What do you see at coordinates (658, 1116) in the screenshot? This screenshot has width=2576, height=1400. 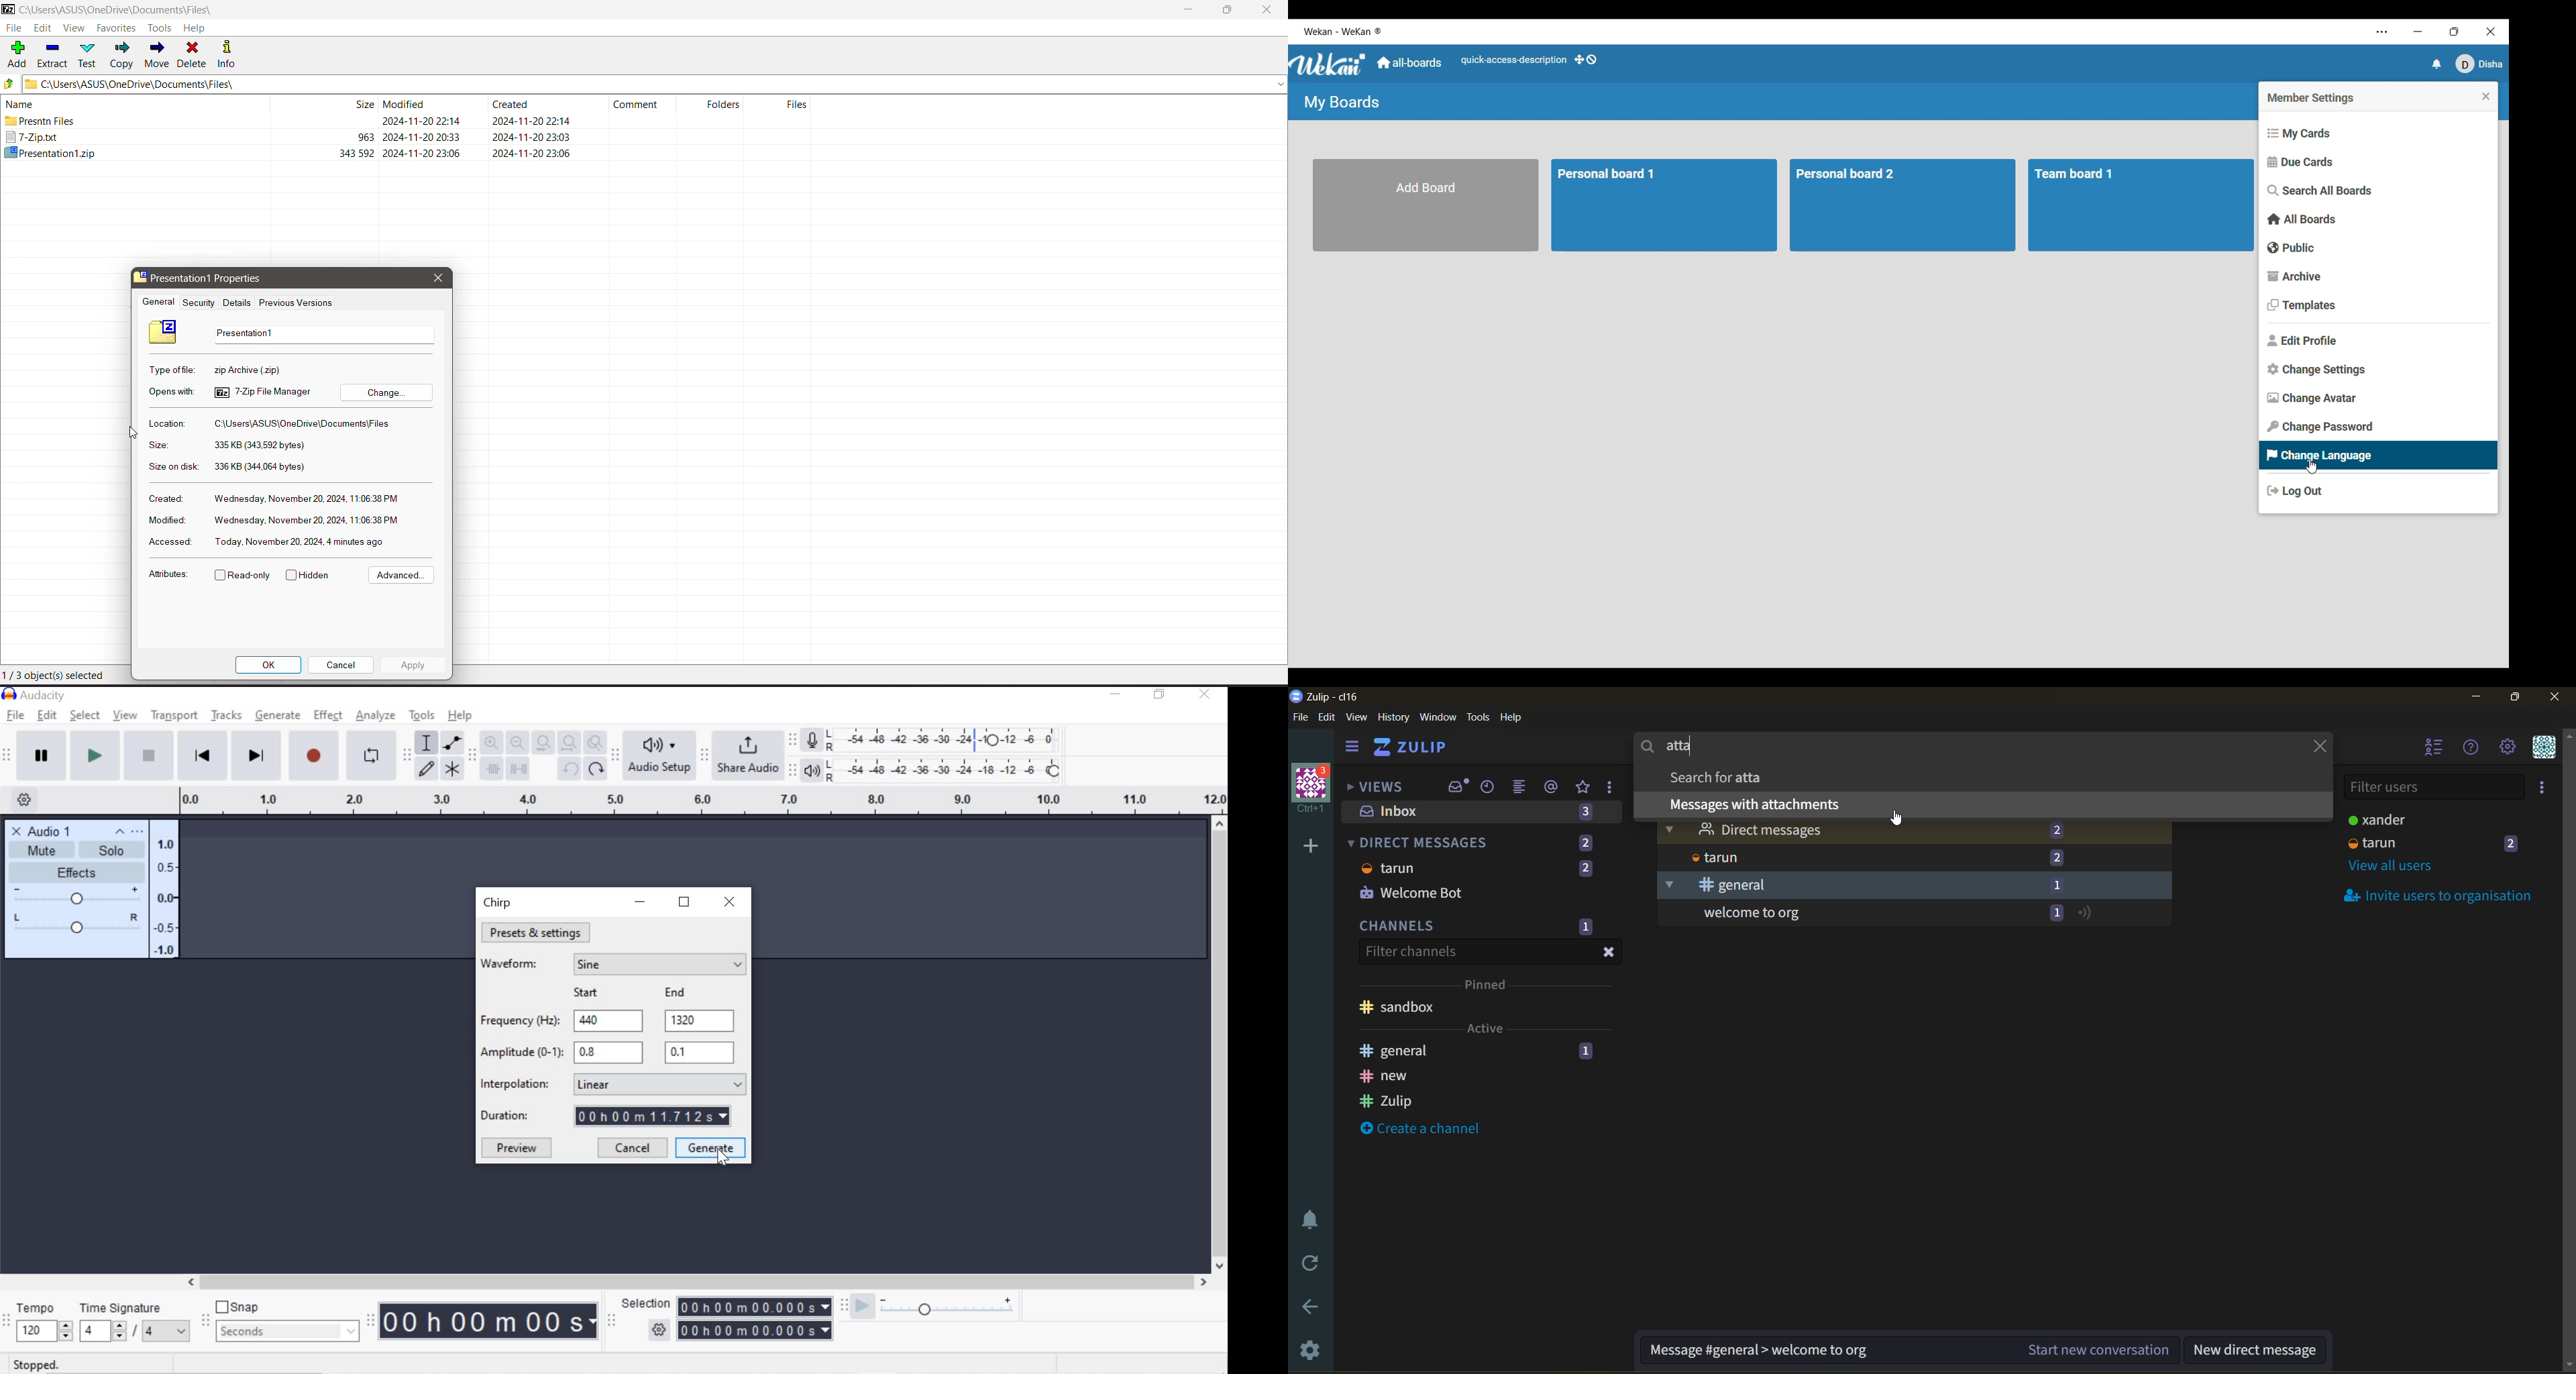 I see `Duration Field` at bounding box center [658, 1116].